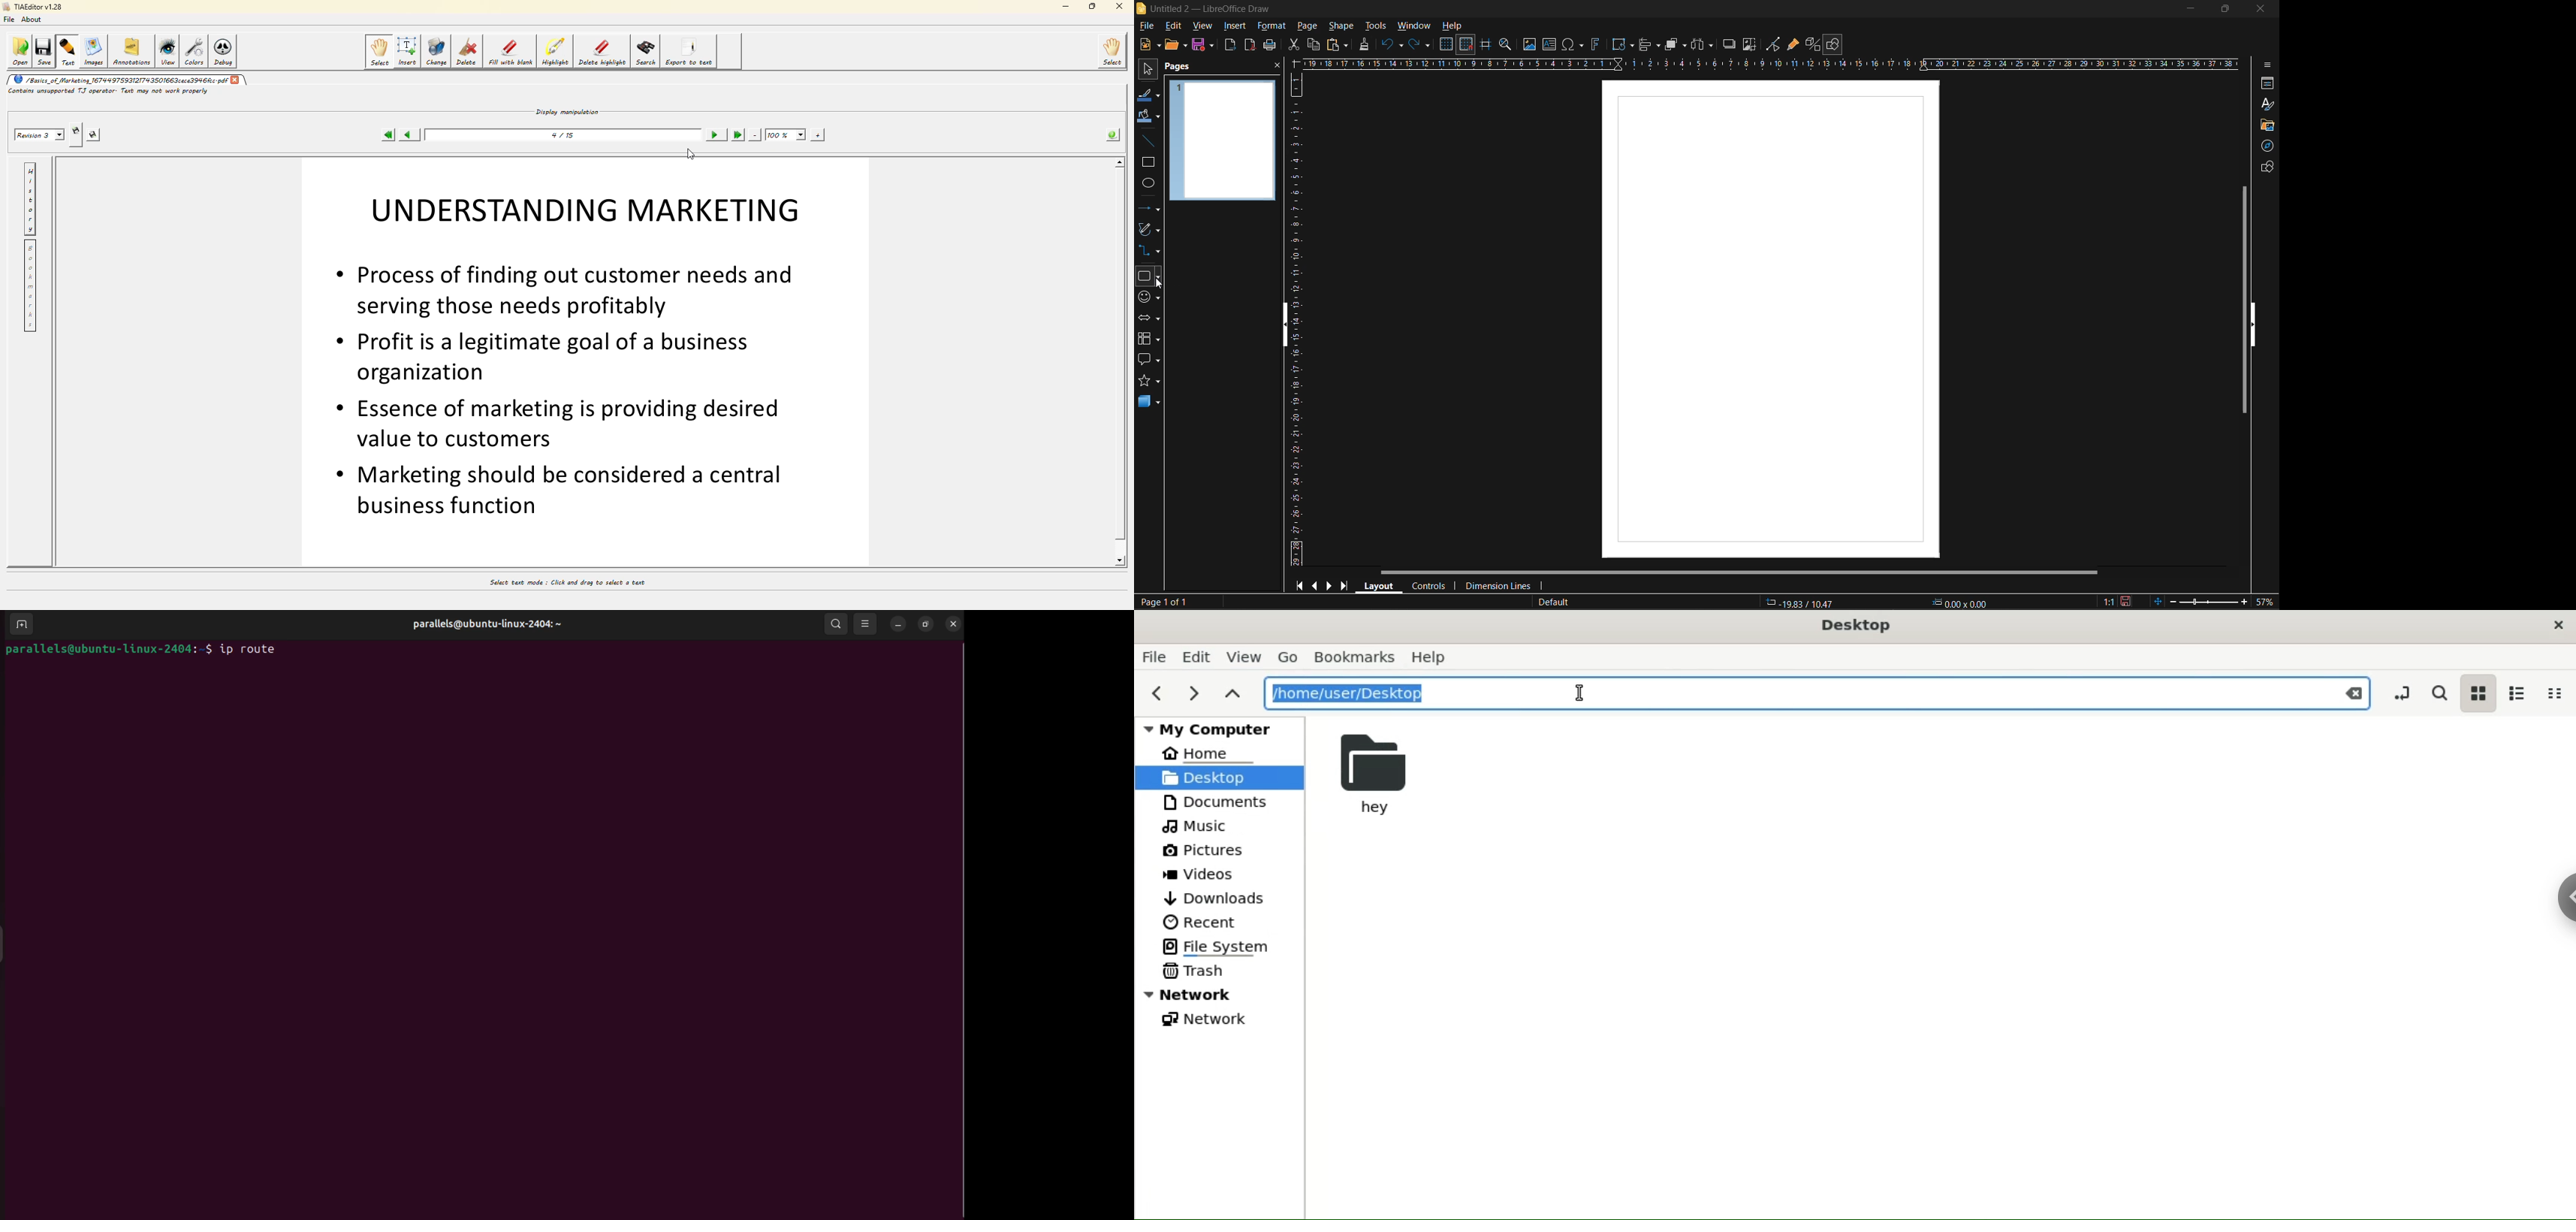 The width and height of the screenshot is (2576, 1232). Describe the element at coordinates (1157, 695) in the screenshot. I see `previous` at that location.